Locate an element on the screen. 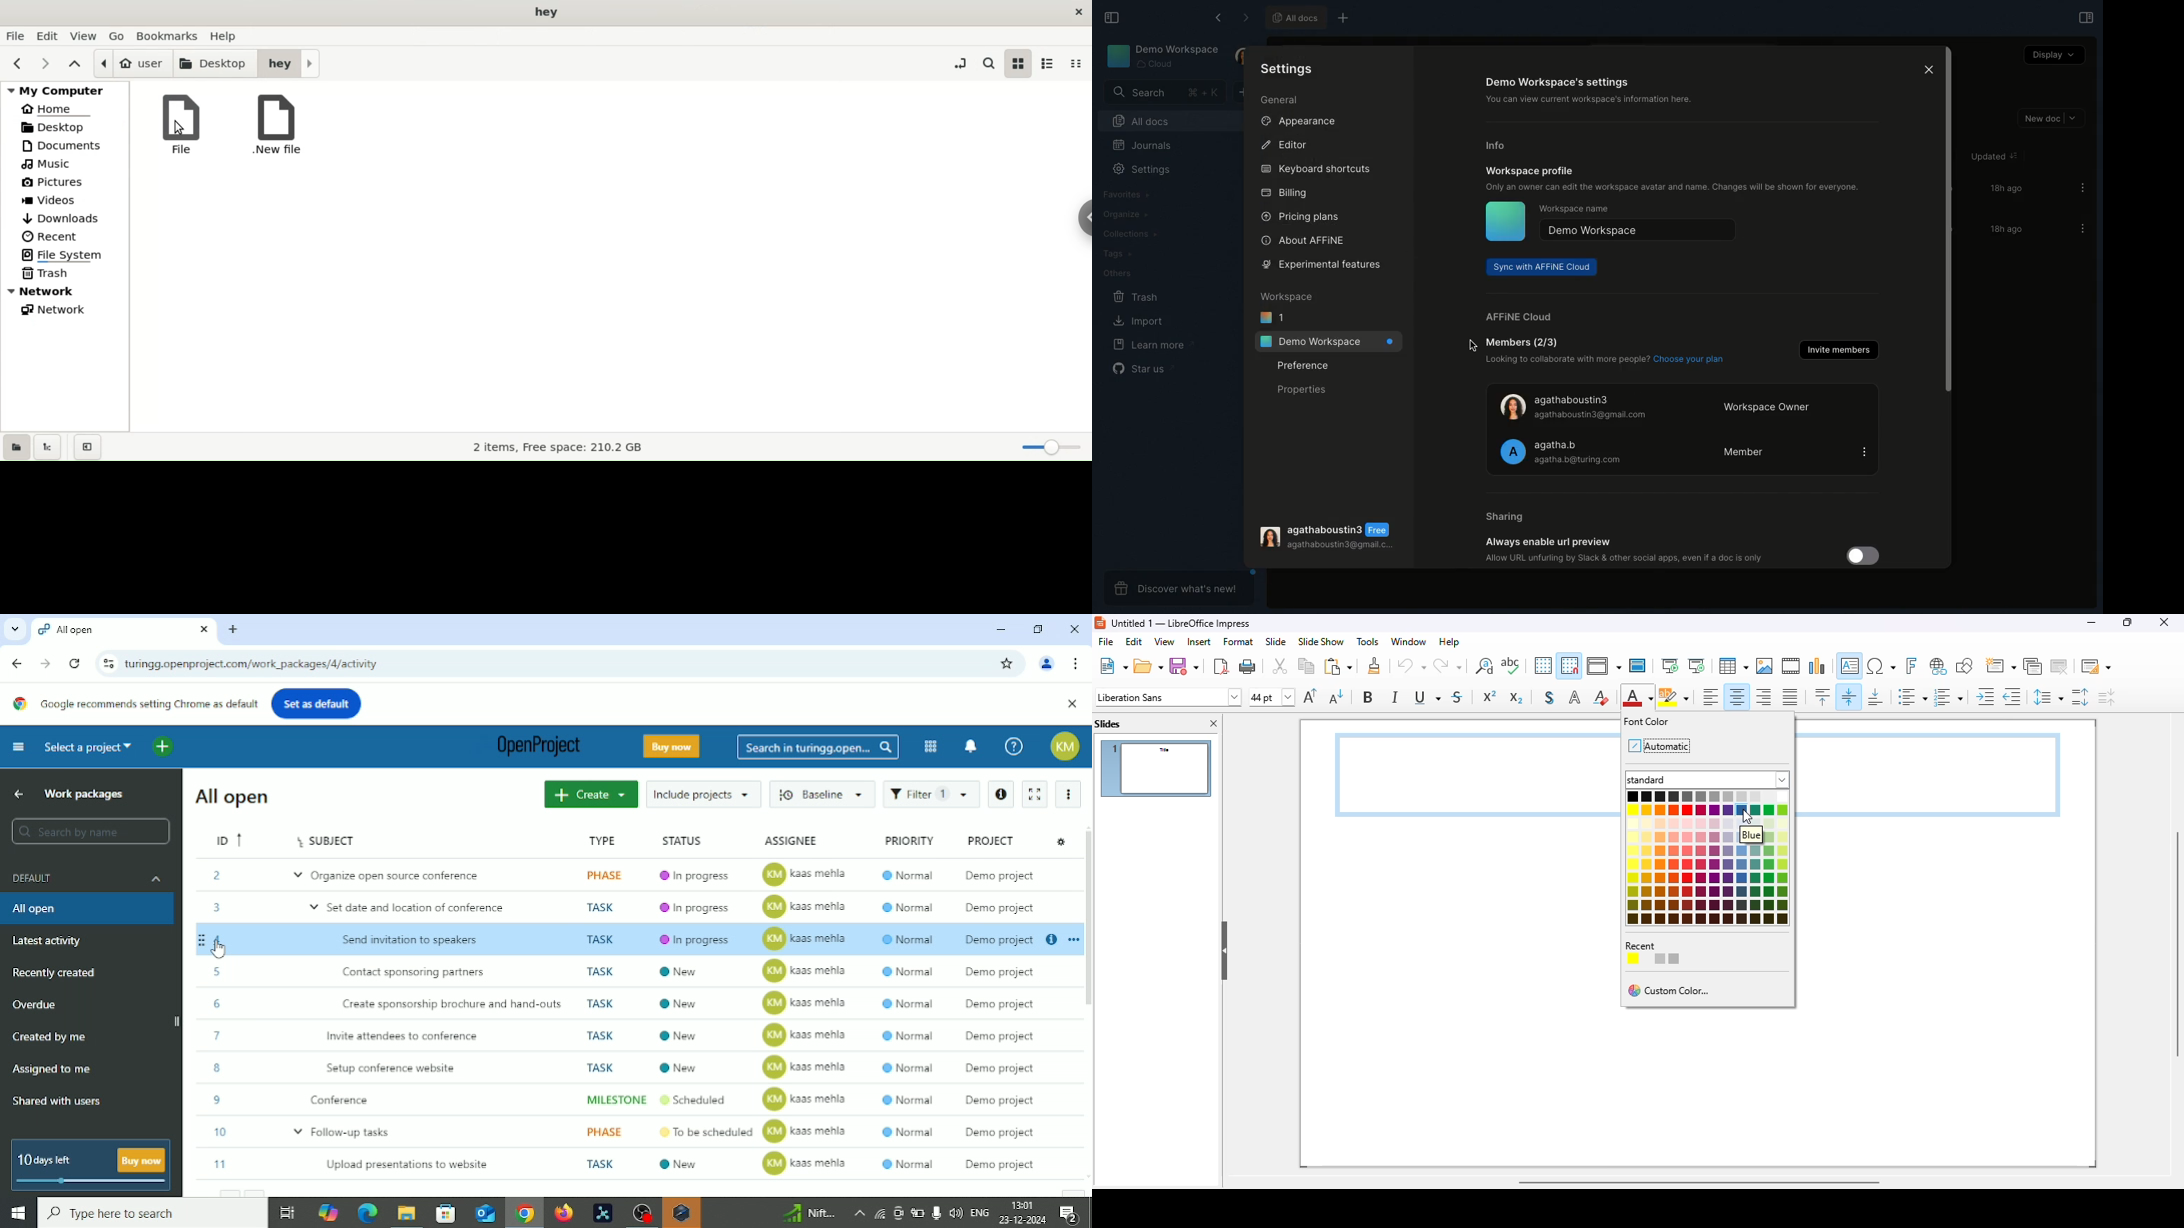 The height and width of the screenshot is (1232, 2184). print is located at coordinates (1248, 666).